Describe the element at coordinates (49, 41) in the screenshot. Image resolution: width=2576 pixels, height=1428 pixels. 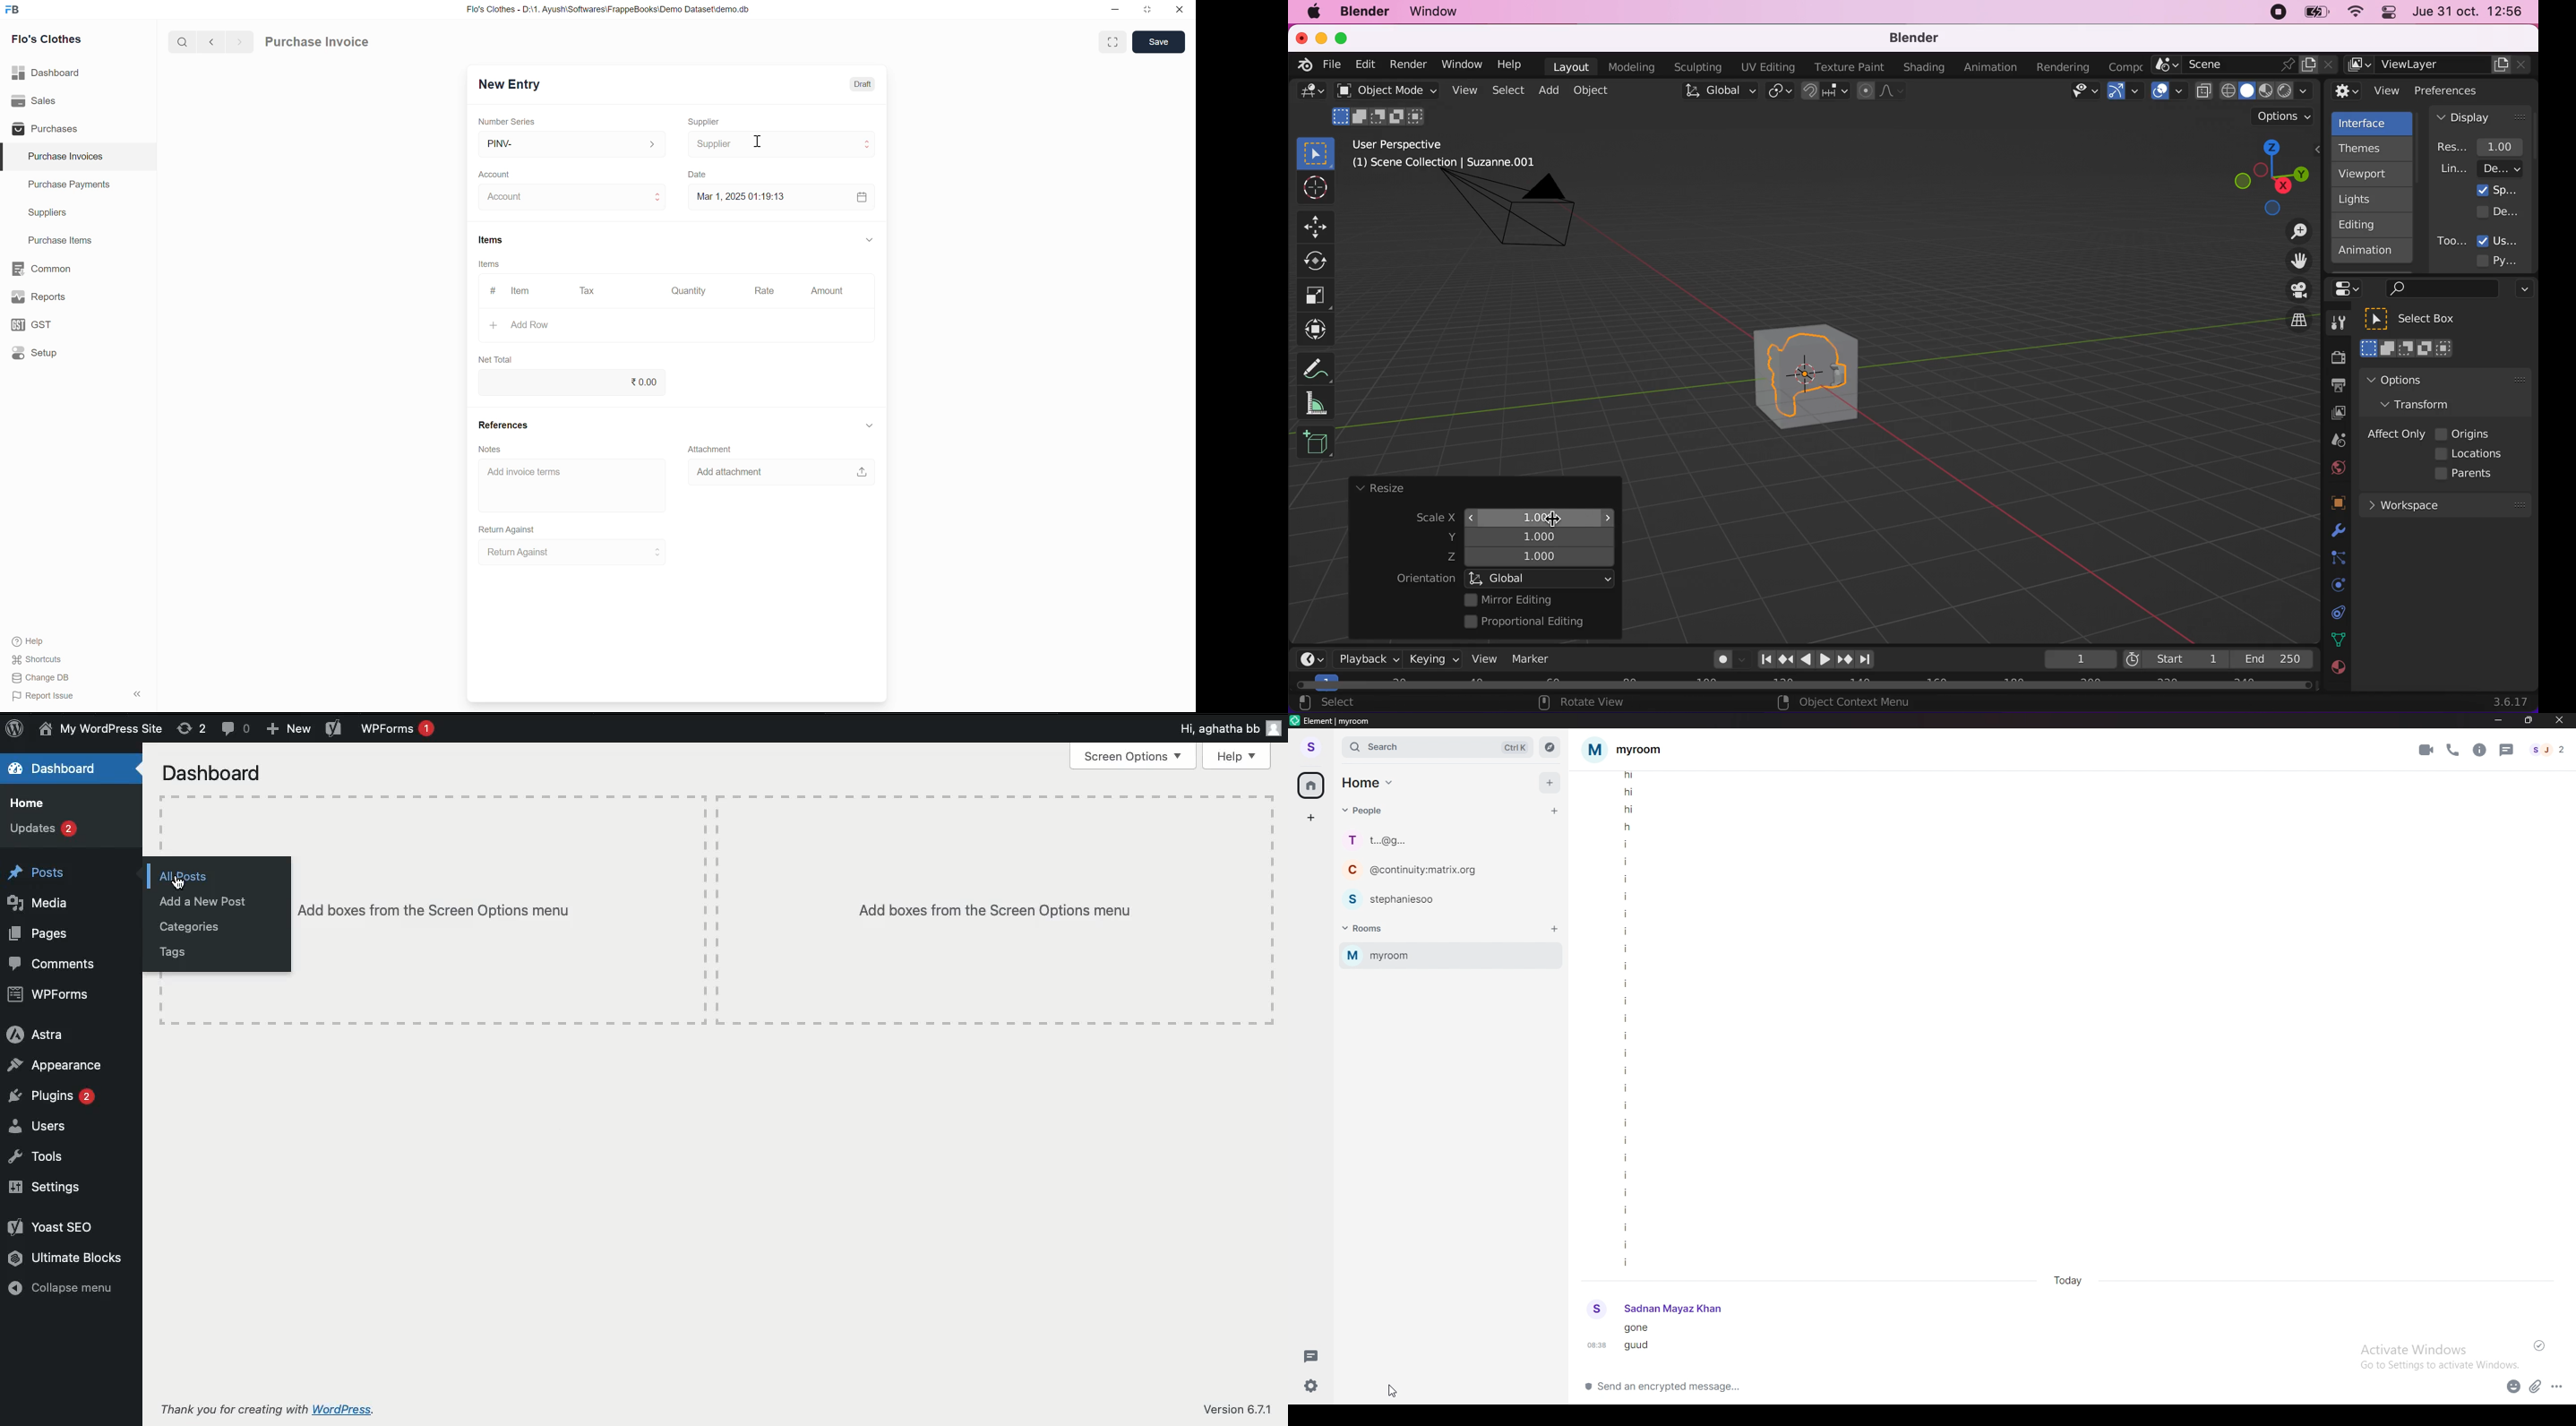
I see `Flo's Clothes` at that location.